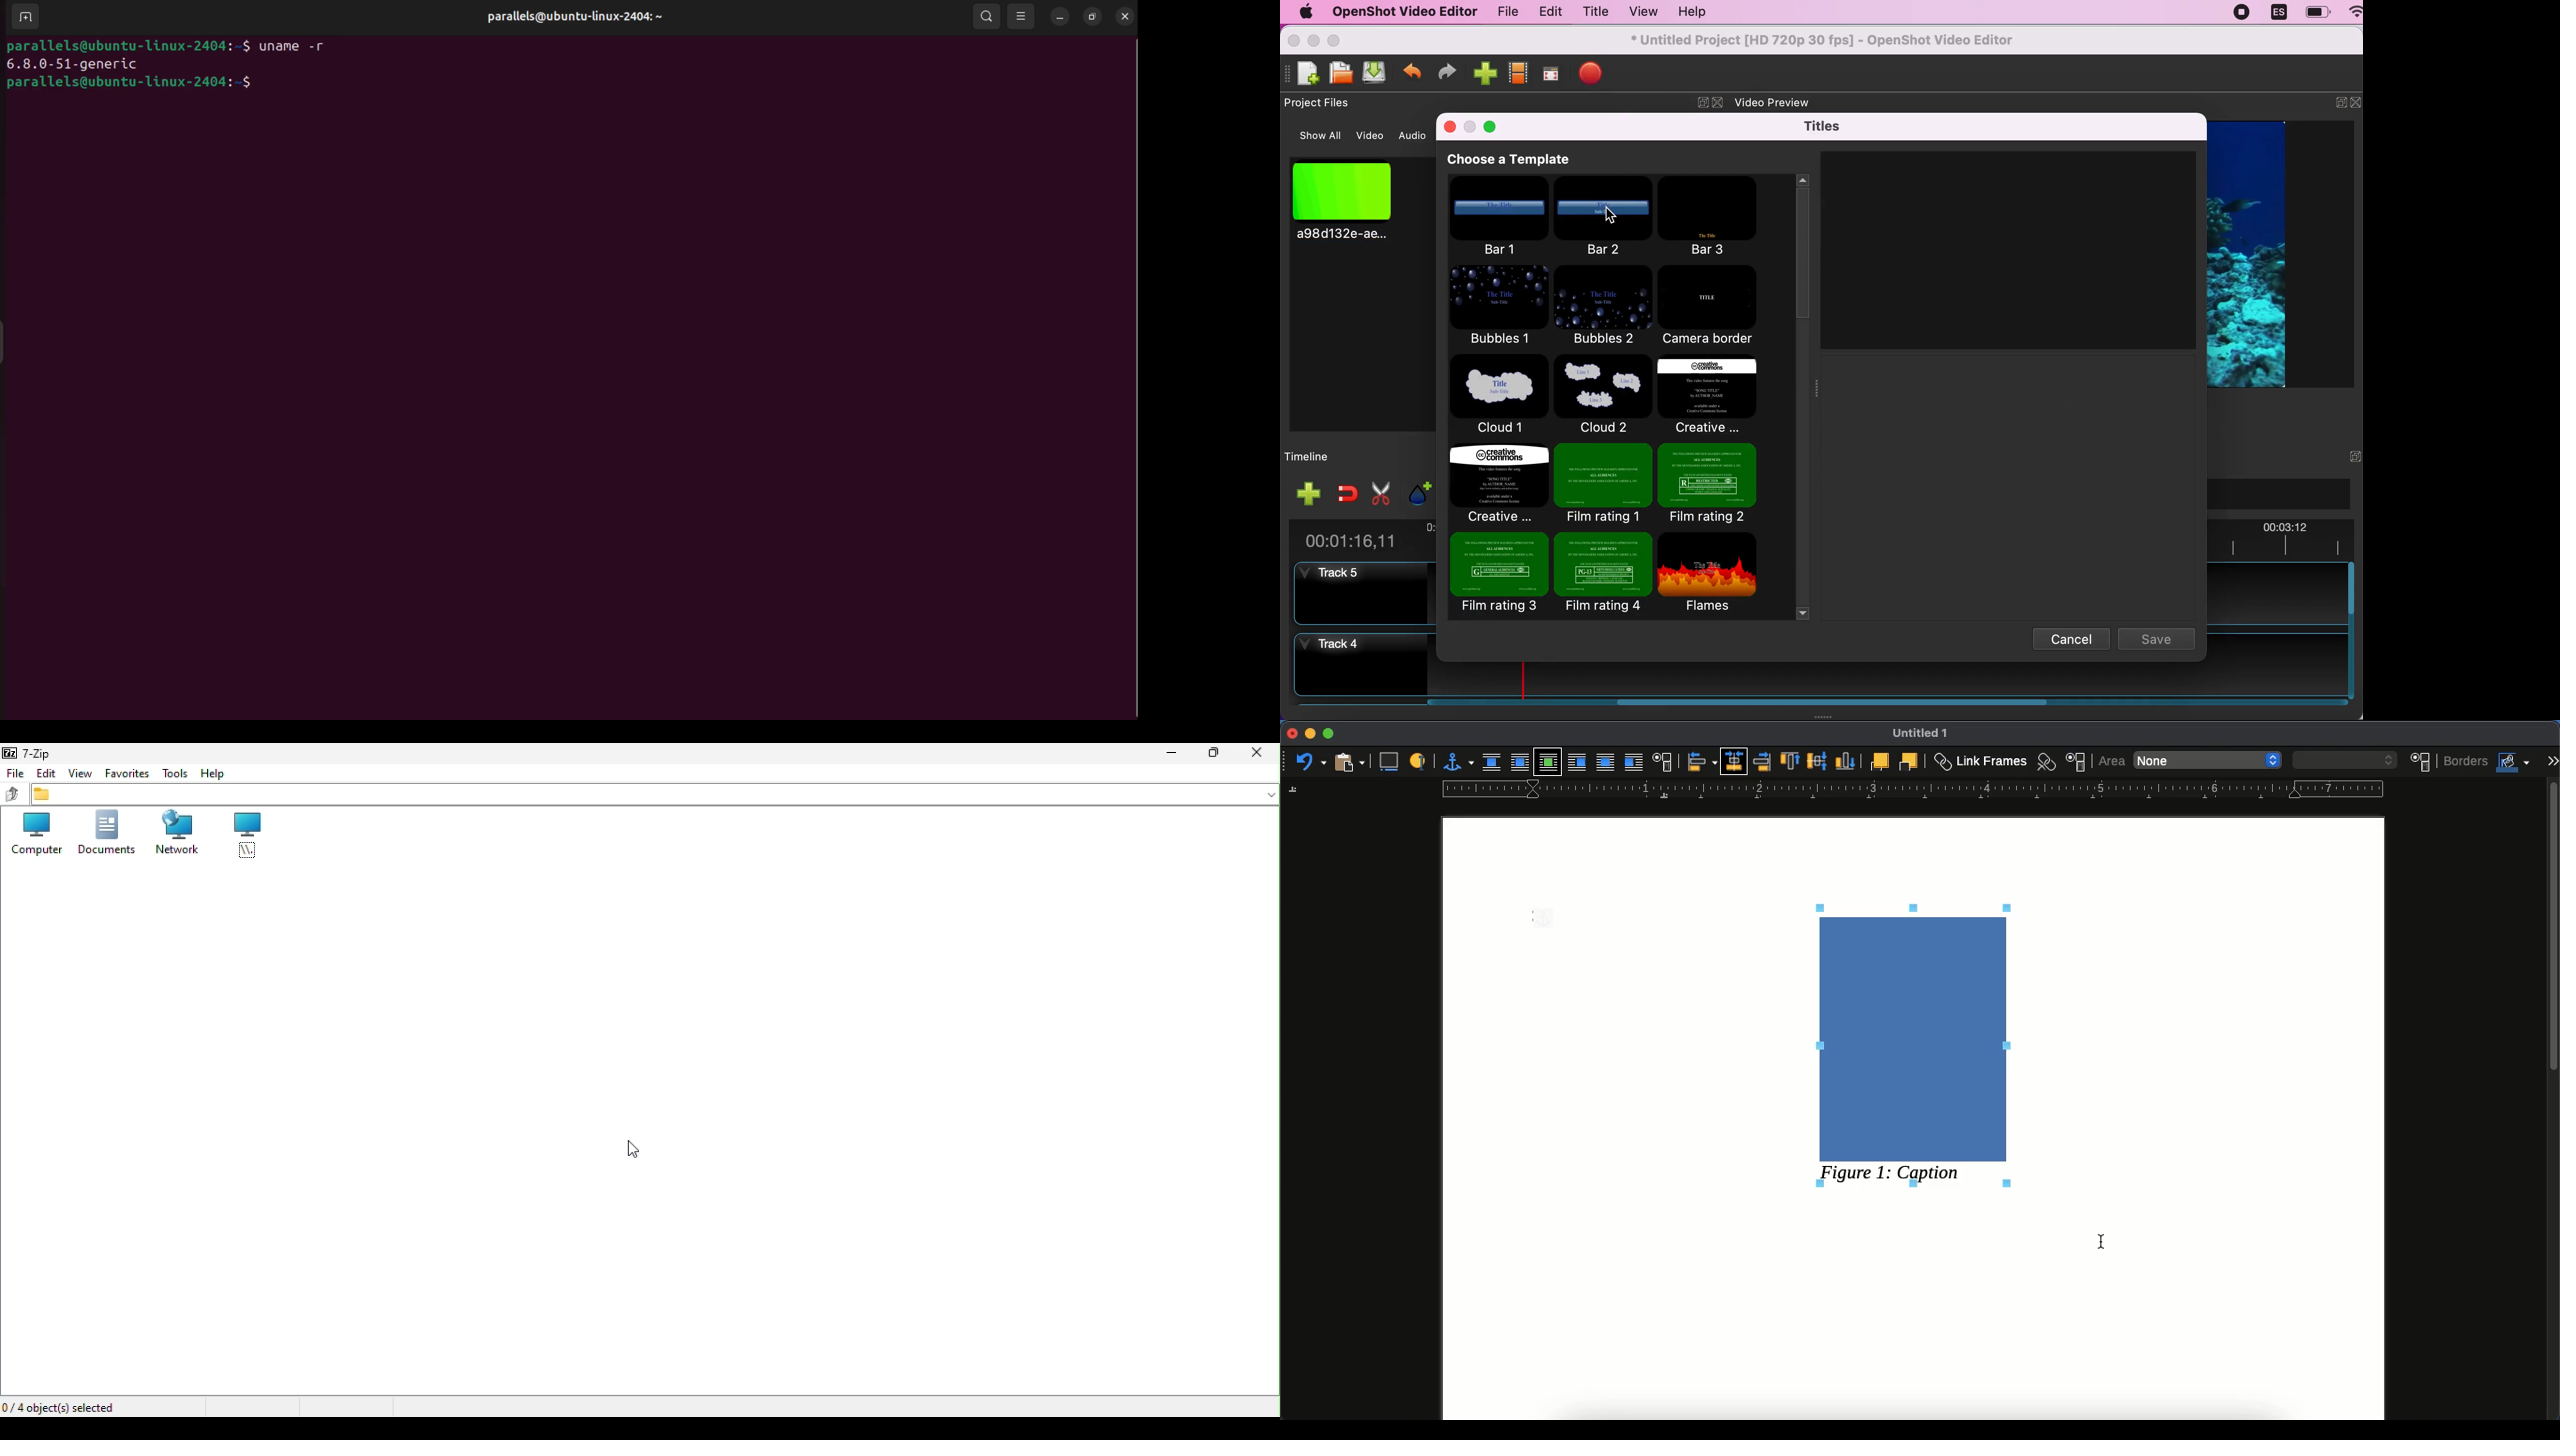  What do you see at coordinates (2258, 253) in the screenshot?
I see `video preview` at bounding box center [2258, 253].